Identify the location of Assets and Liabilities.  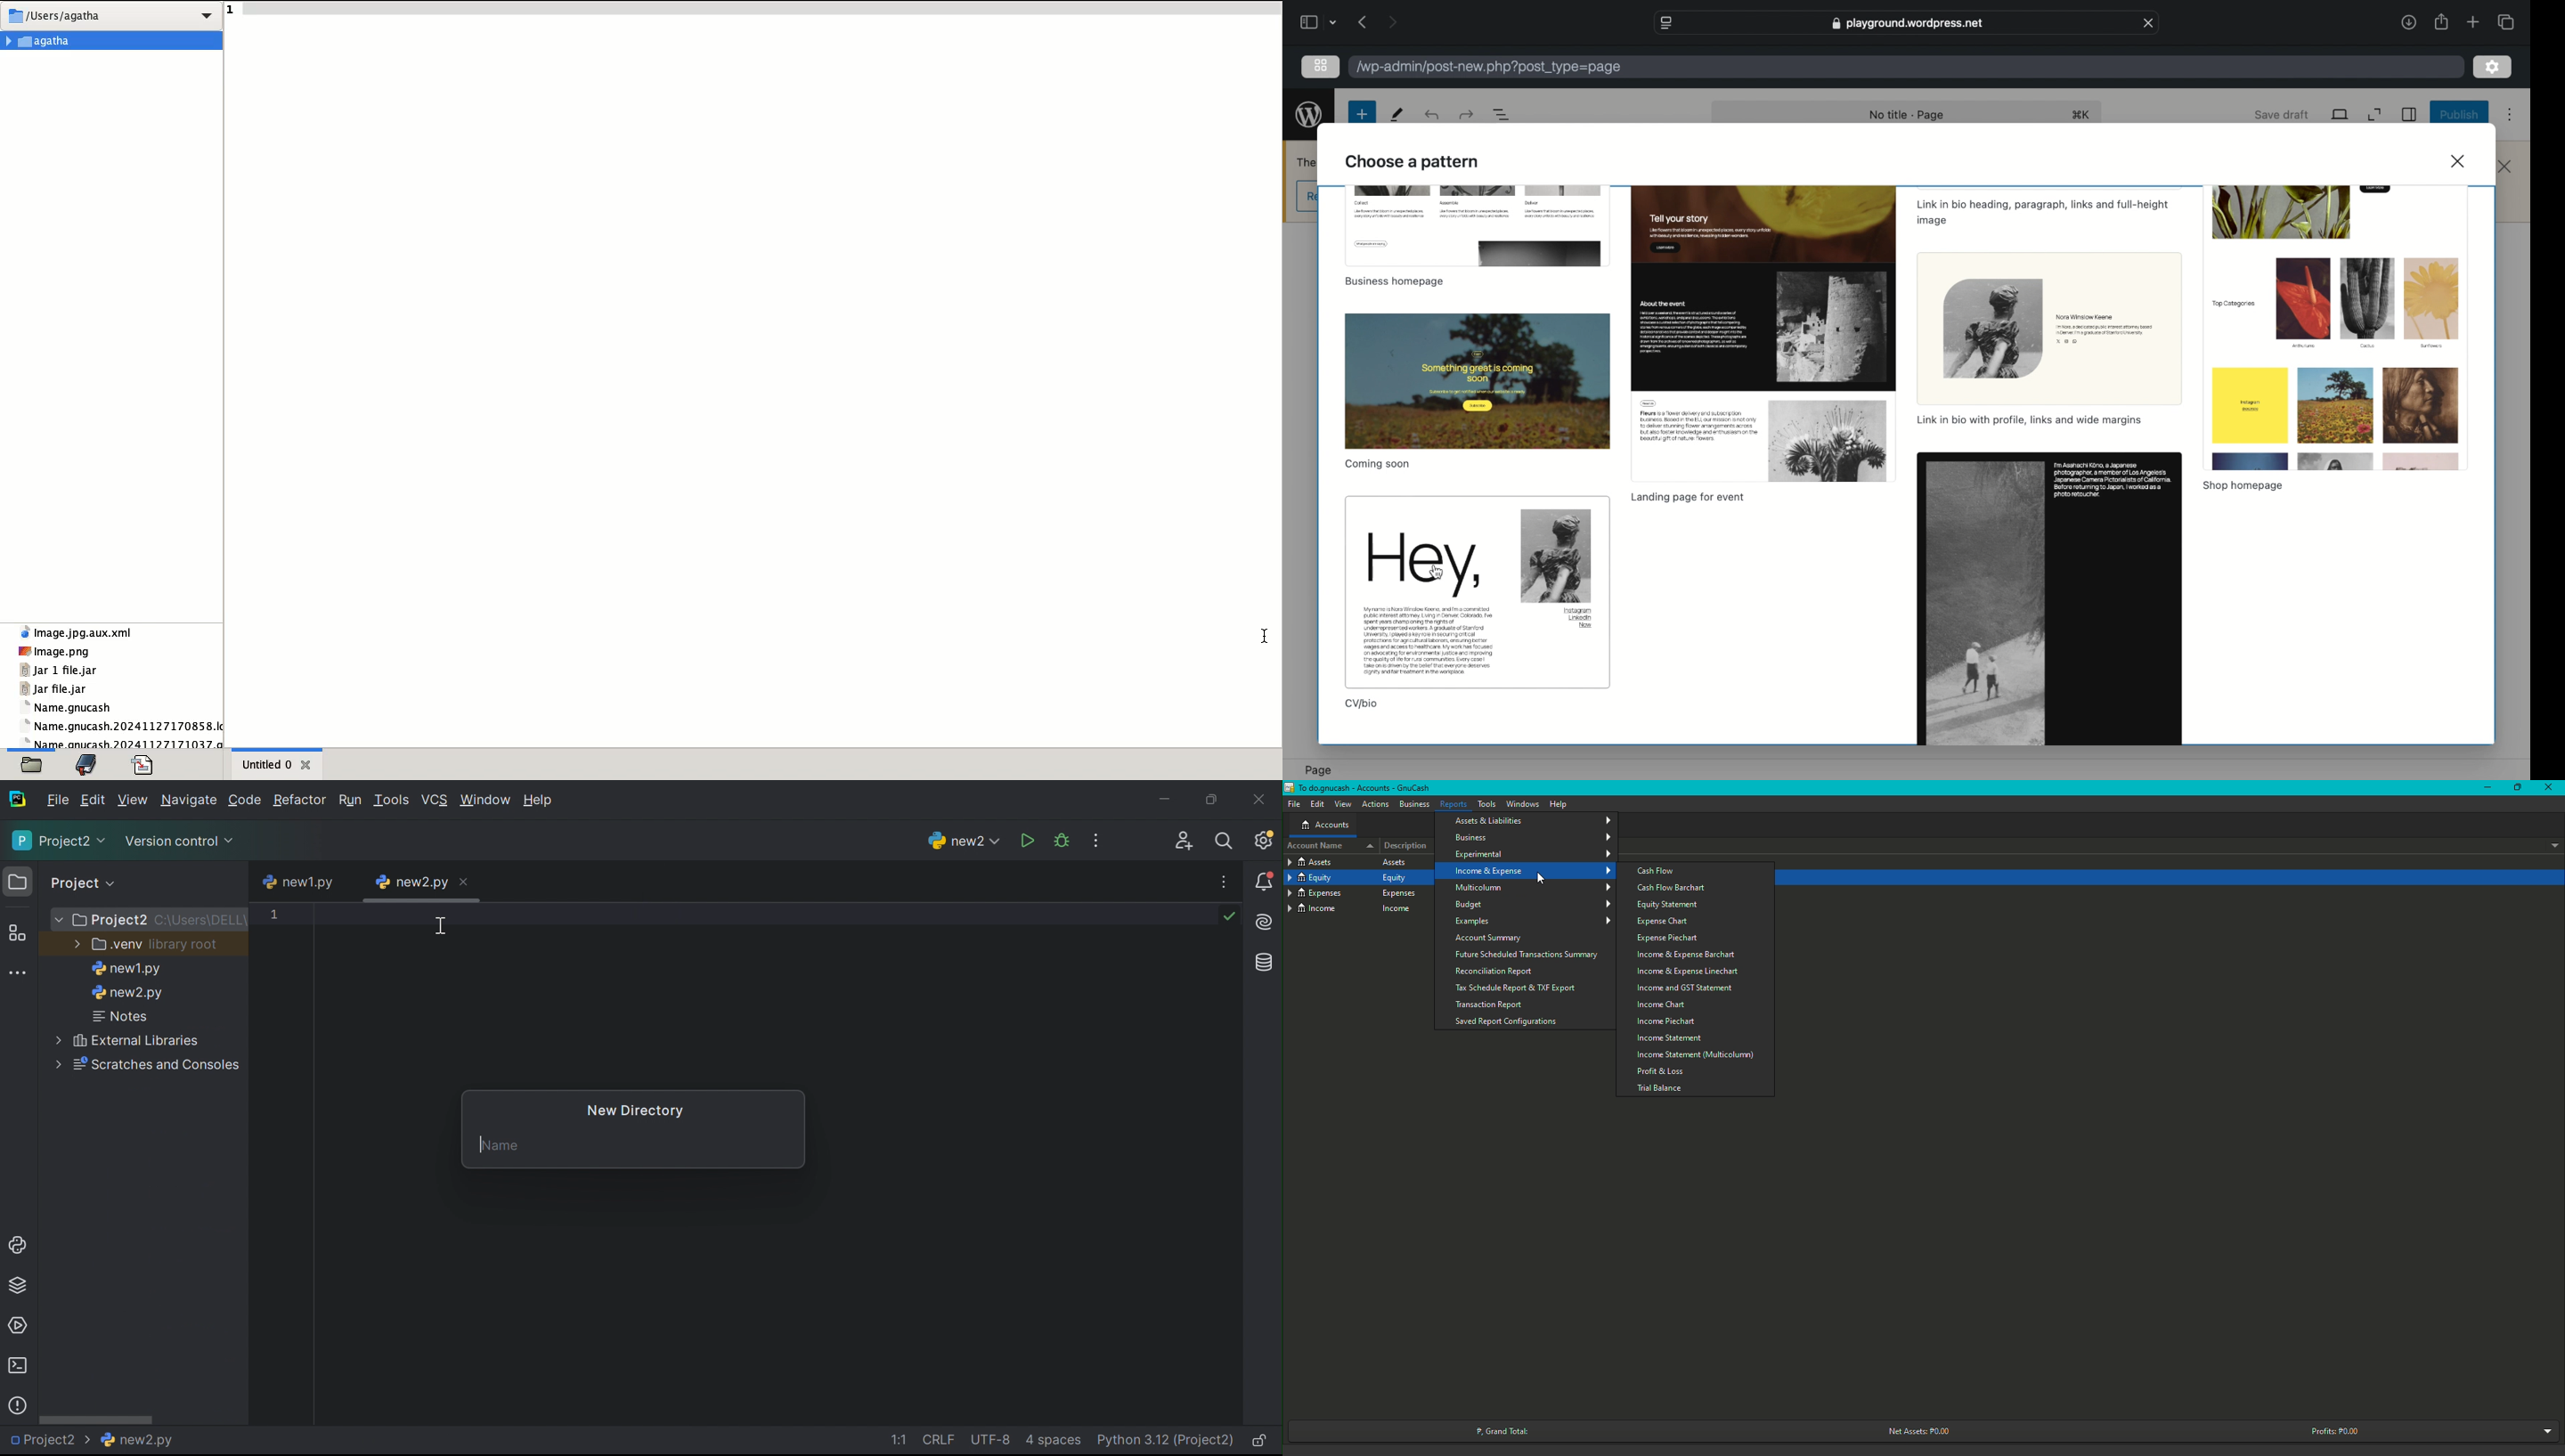
(1534, 820).